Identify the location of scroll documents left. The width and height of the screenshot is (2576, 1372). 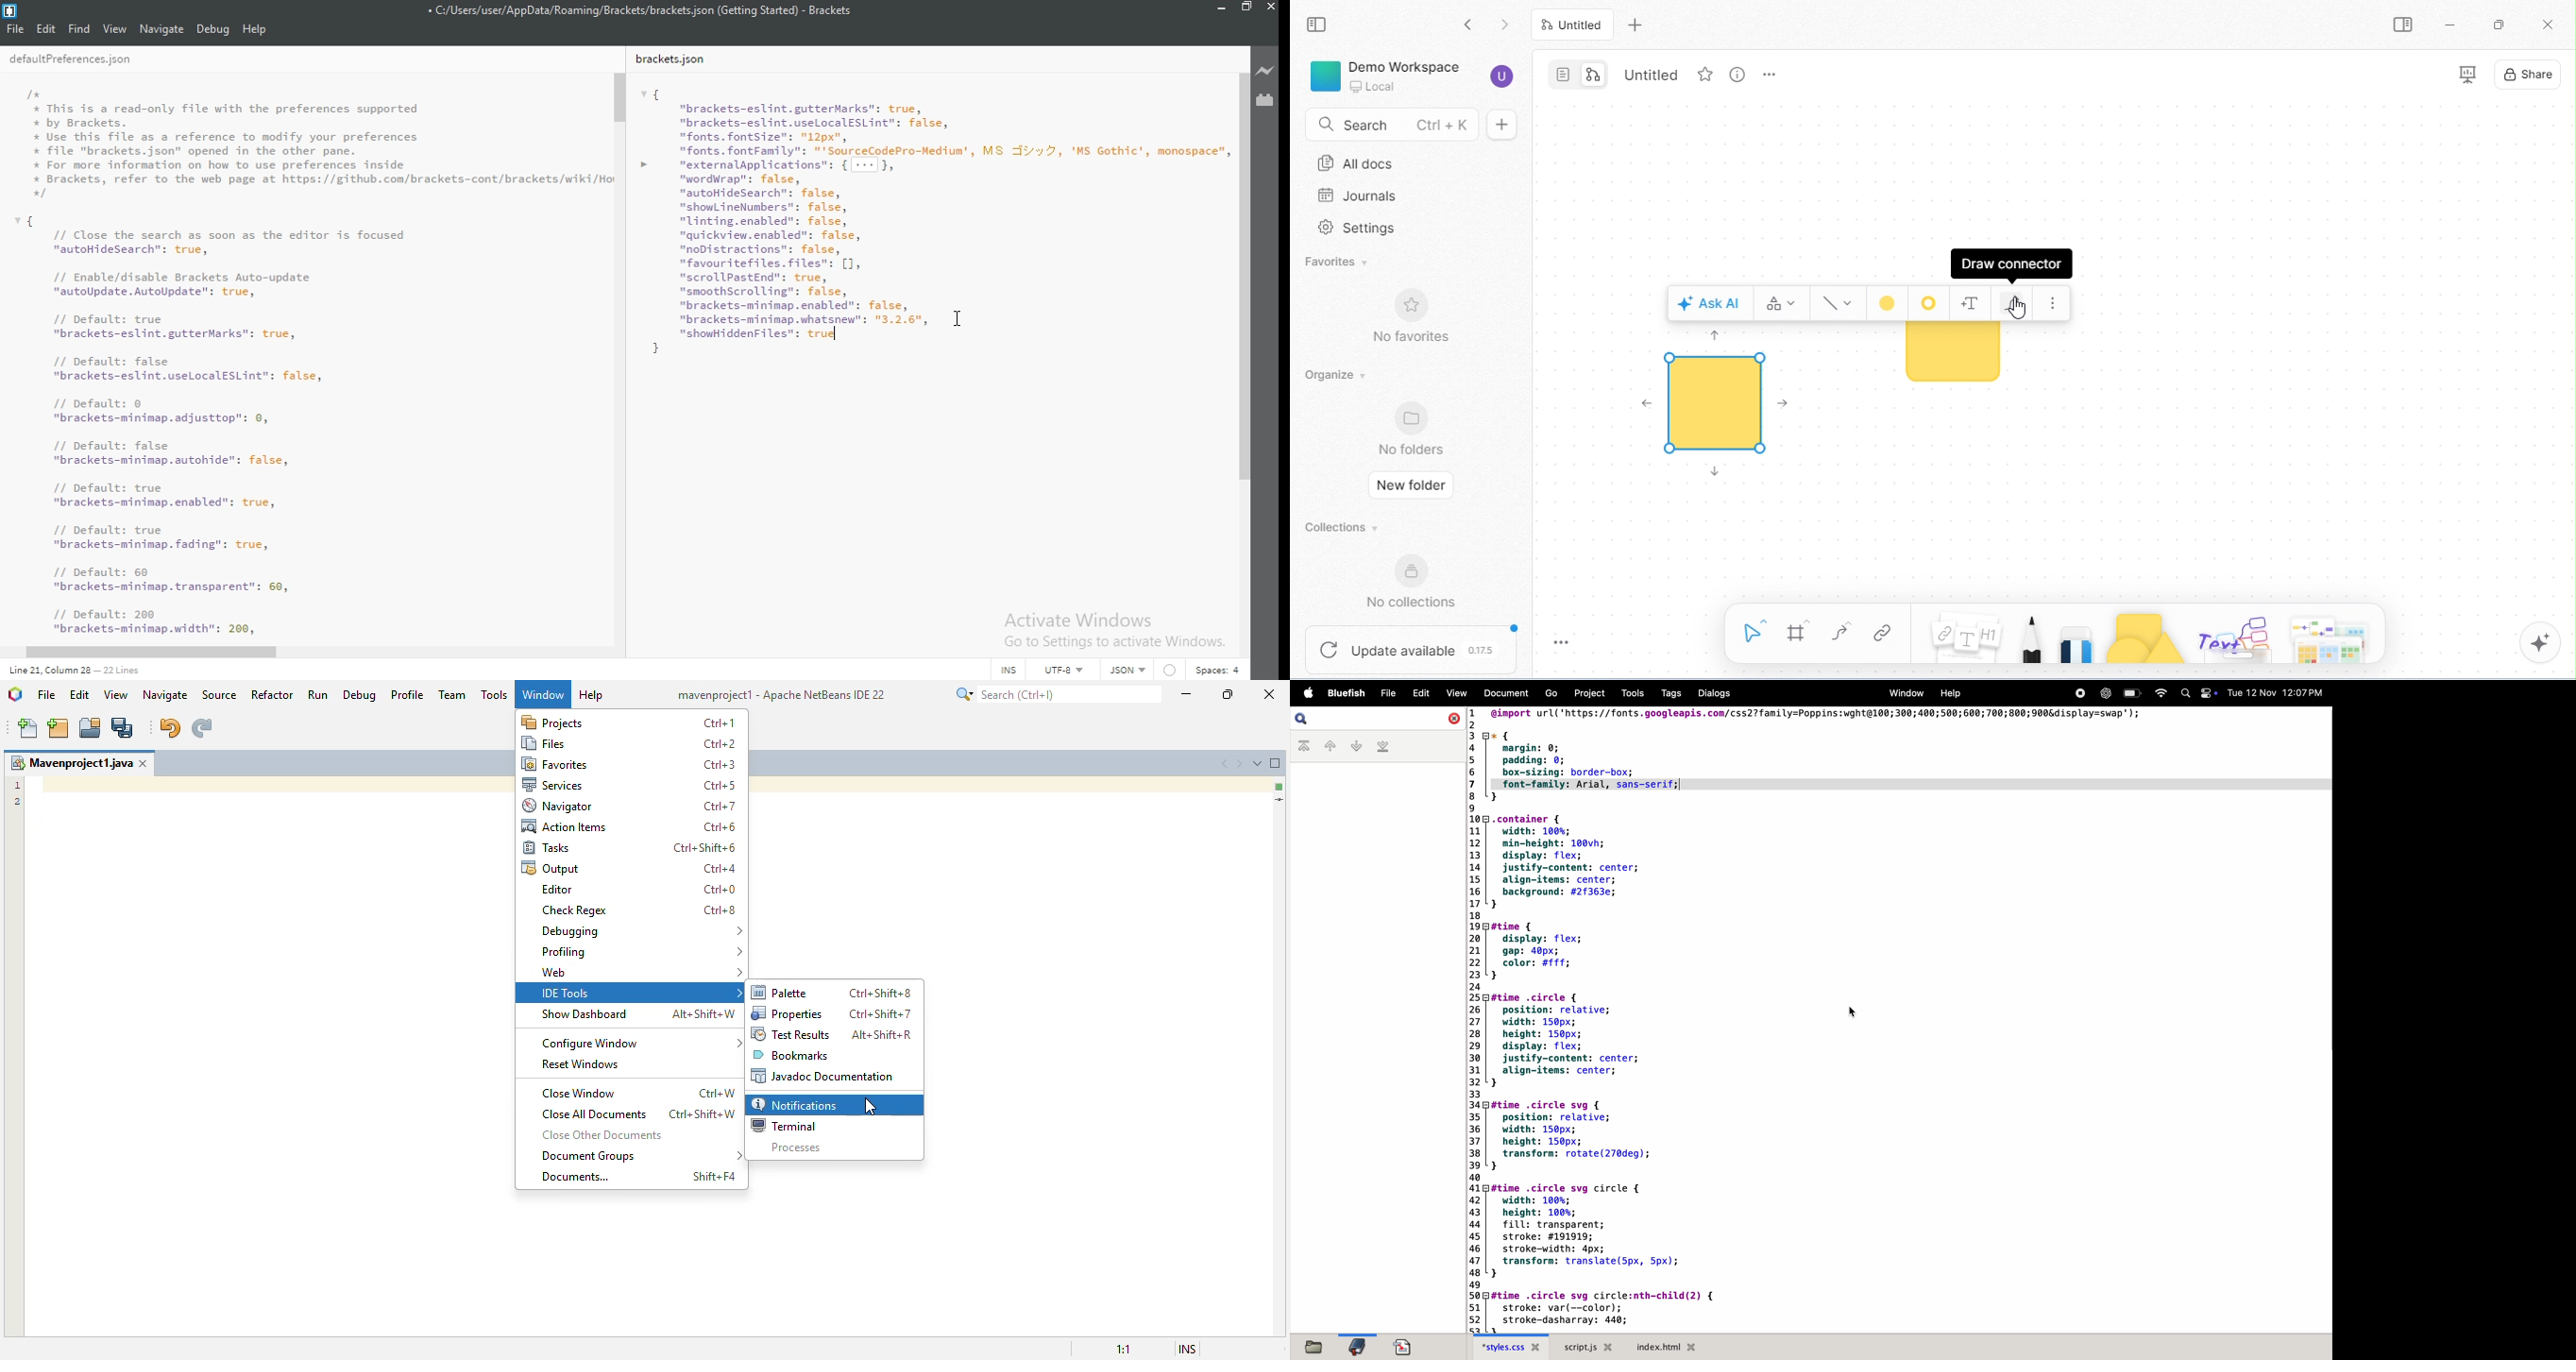
(1225, 763).